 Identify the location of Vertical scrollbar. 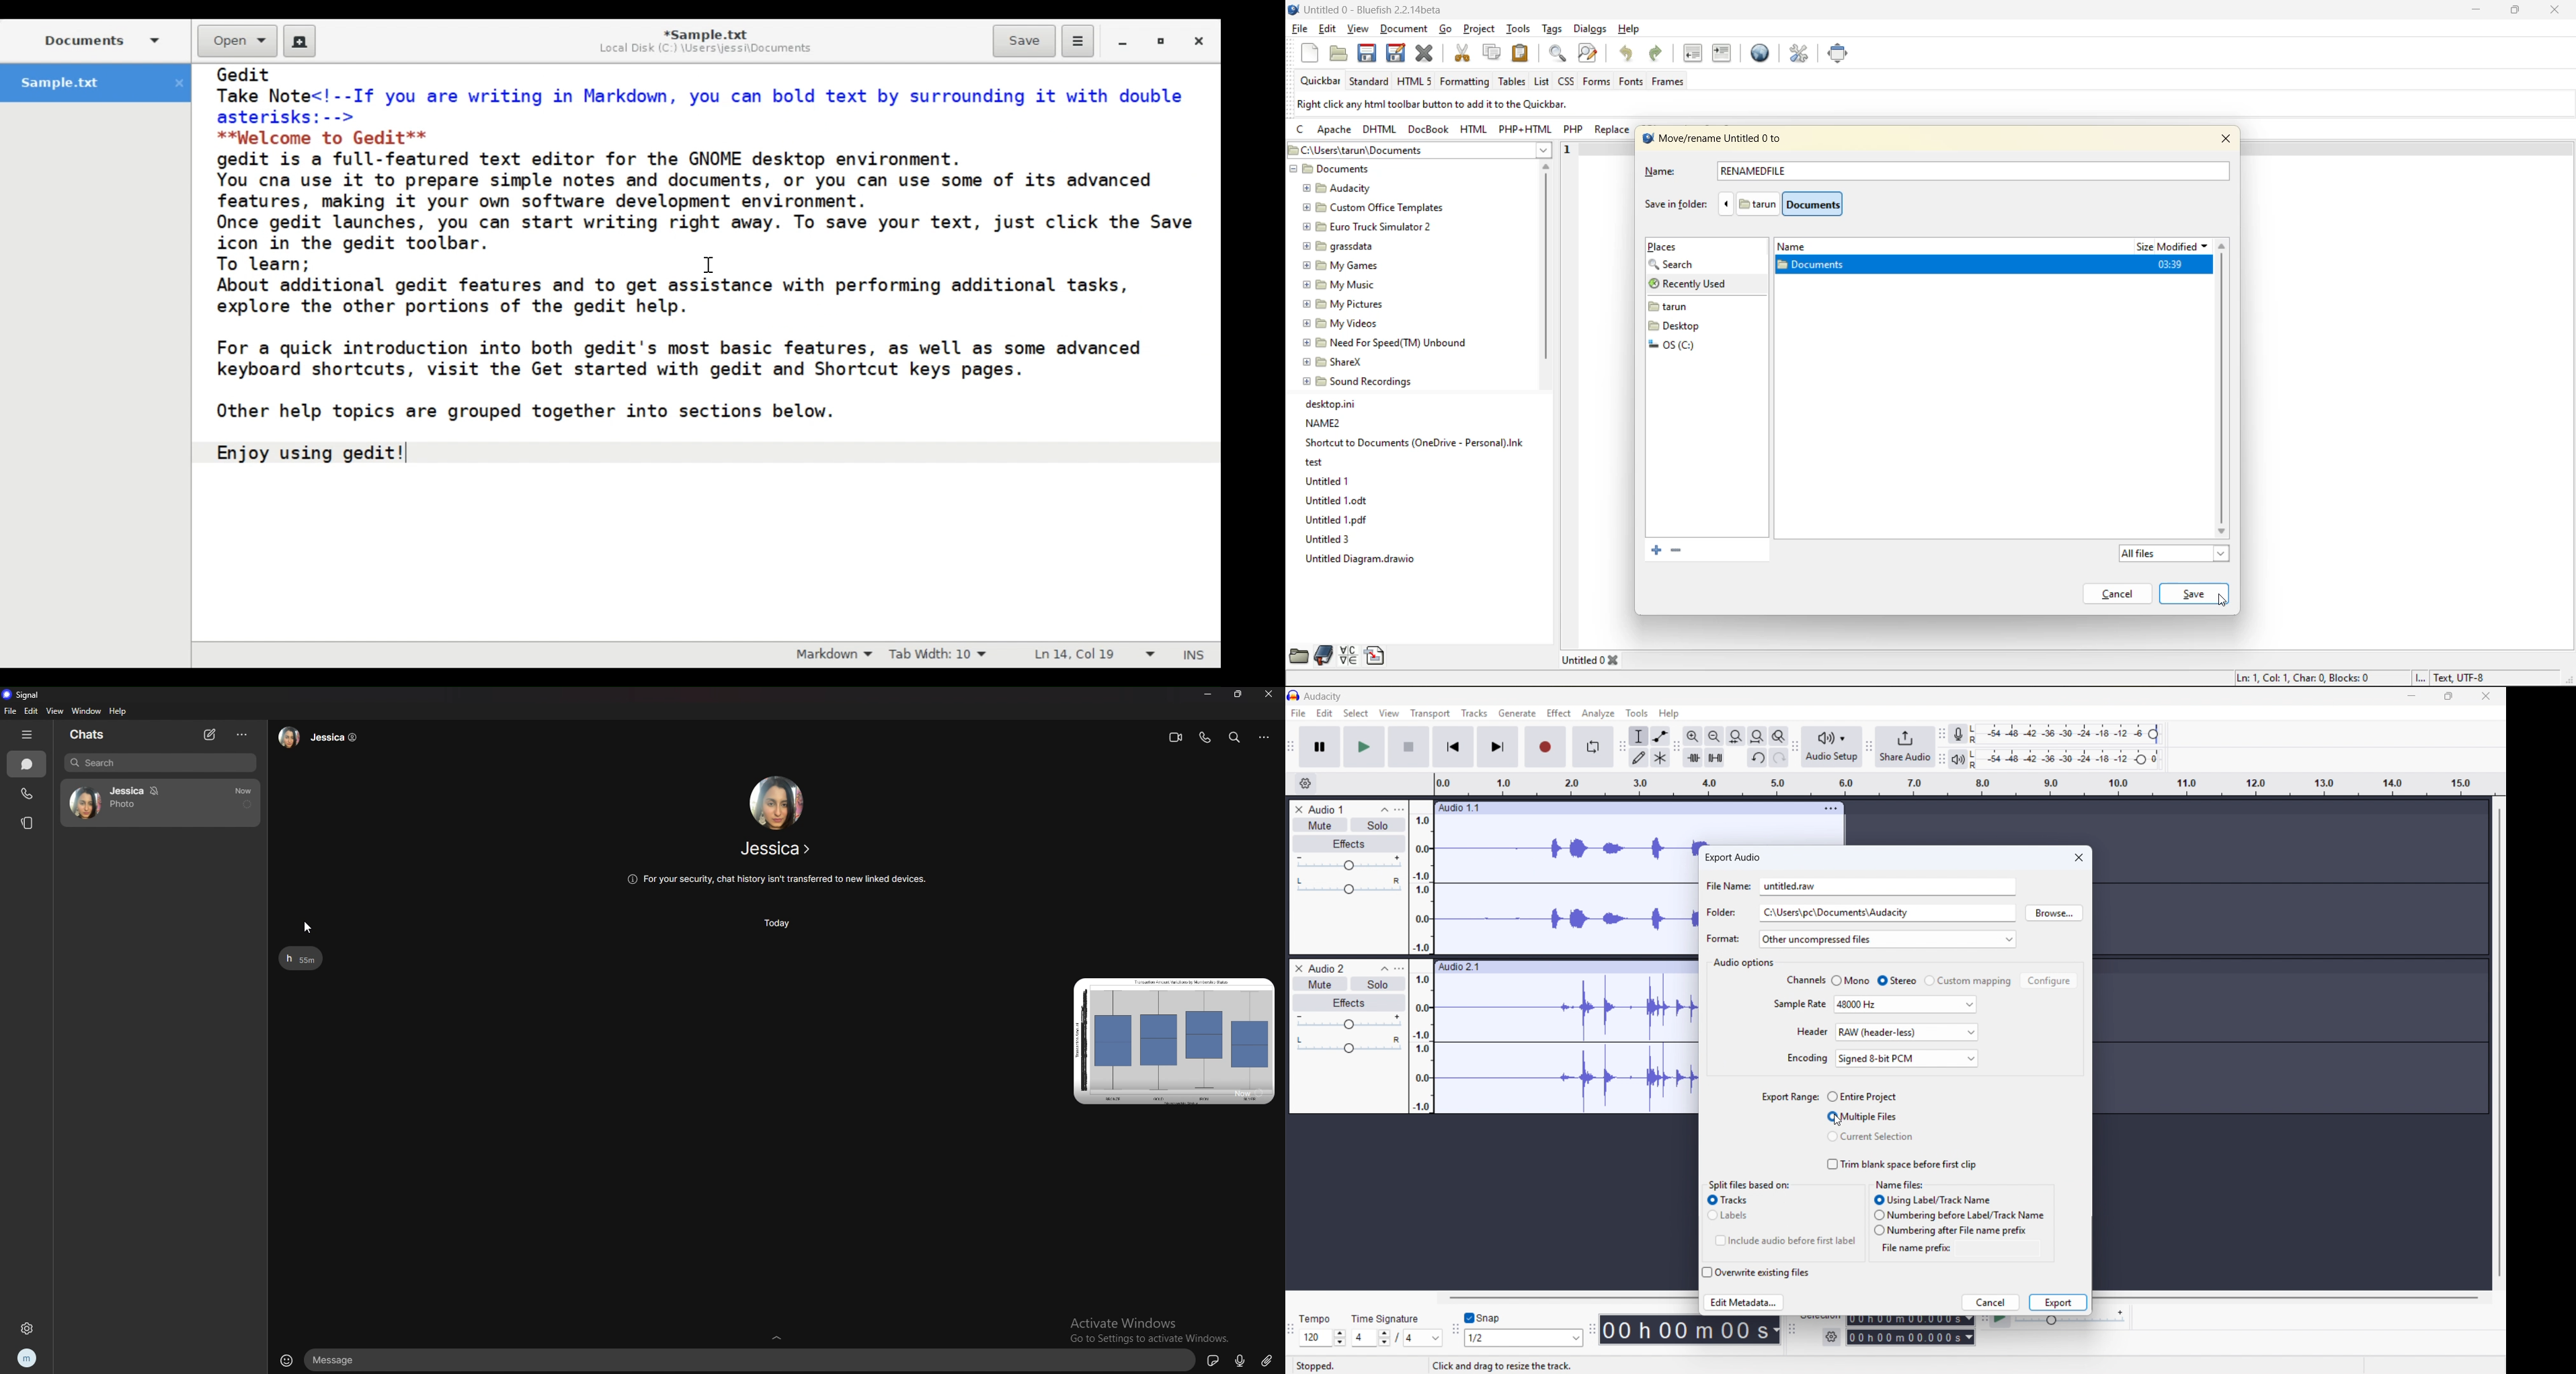
(2500, 1043).